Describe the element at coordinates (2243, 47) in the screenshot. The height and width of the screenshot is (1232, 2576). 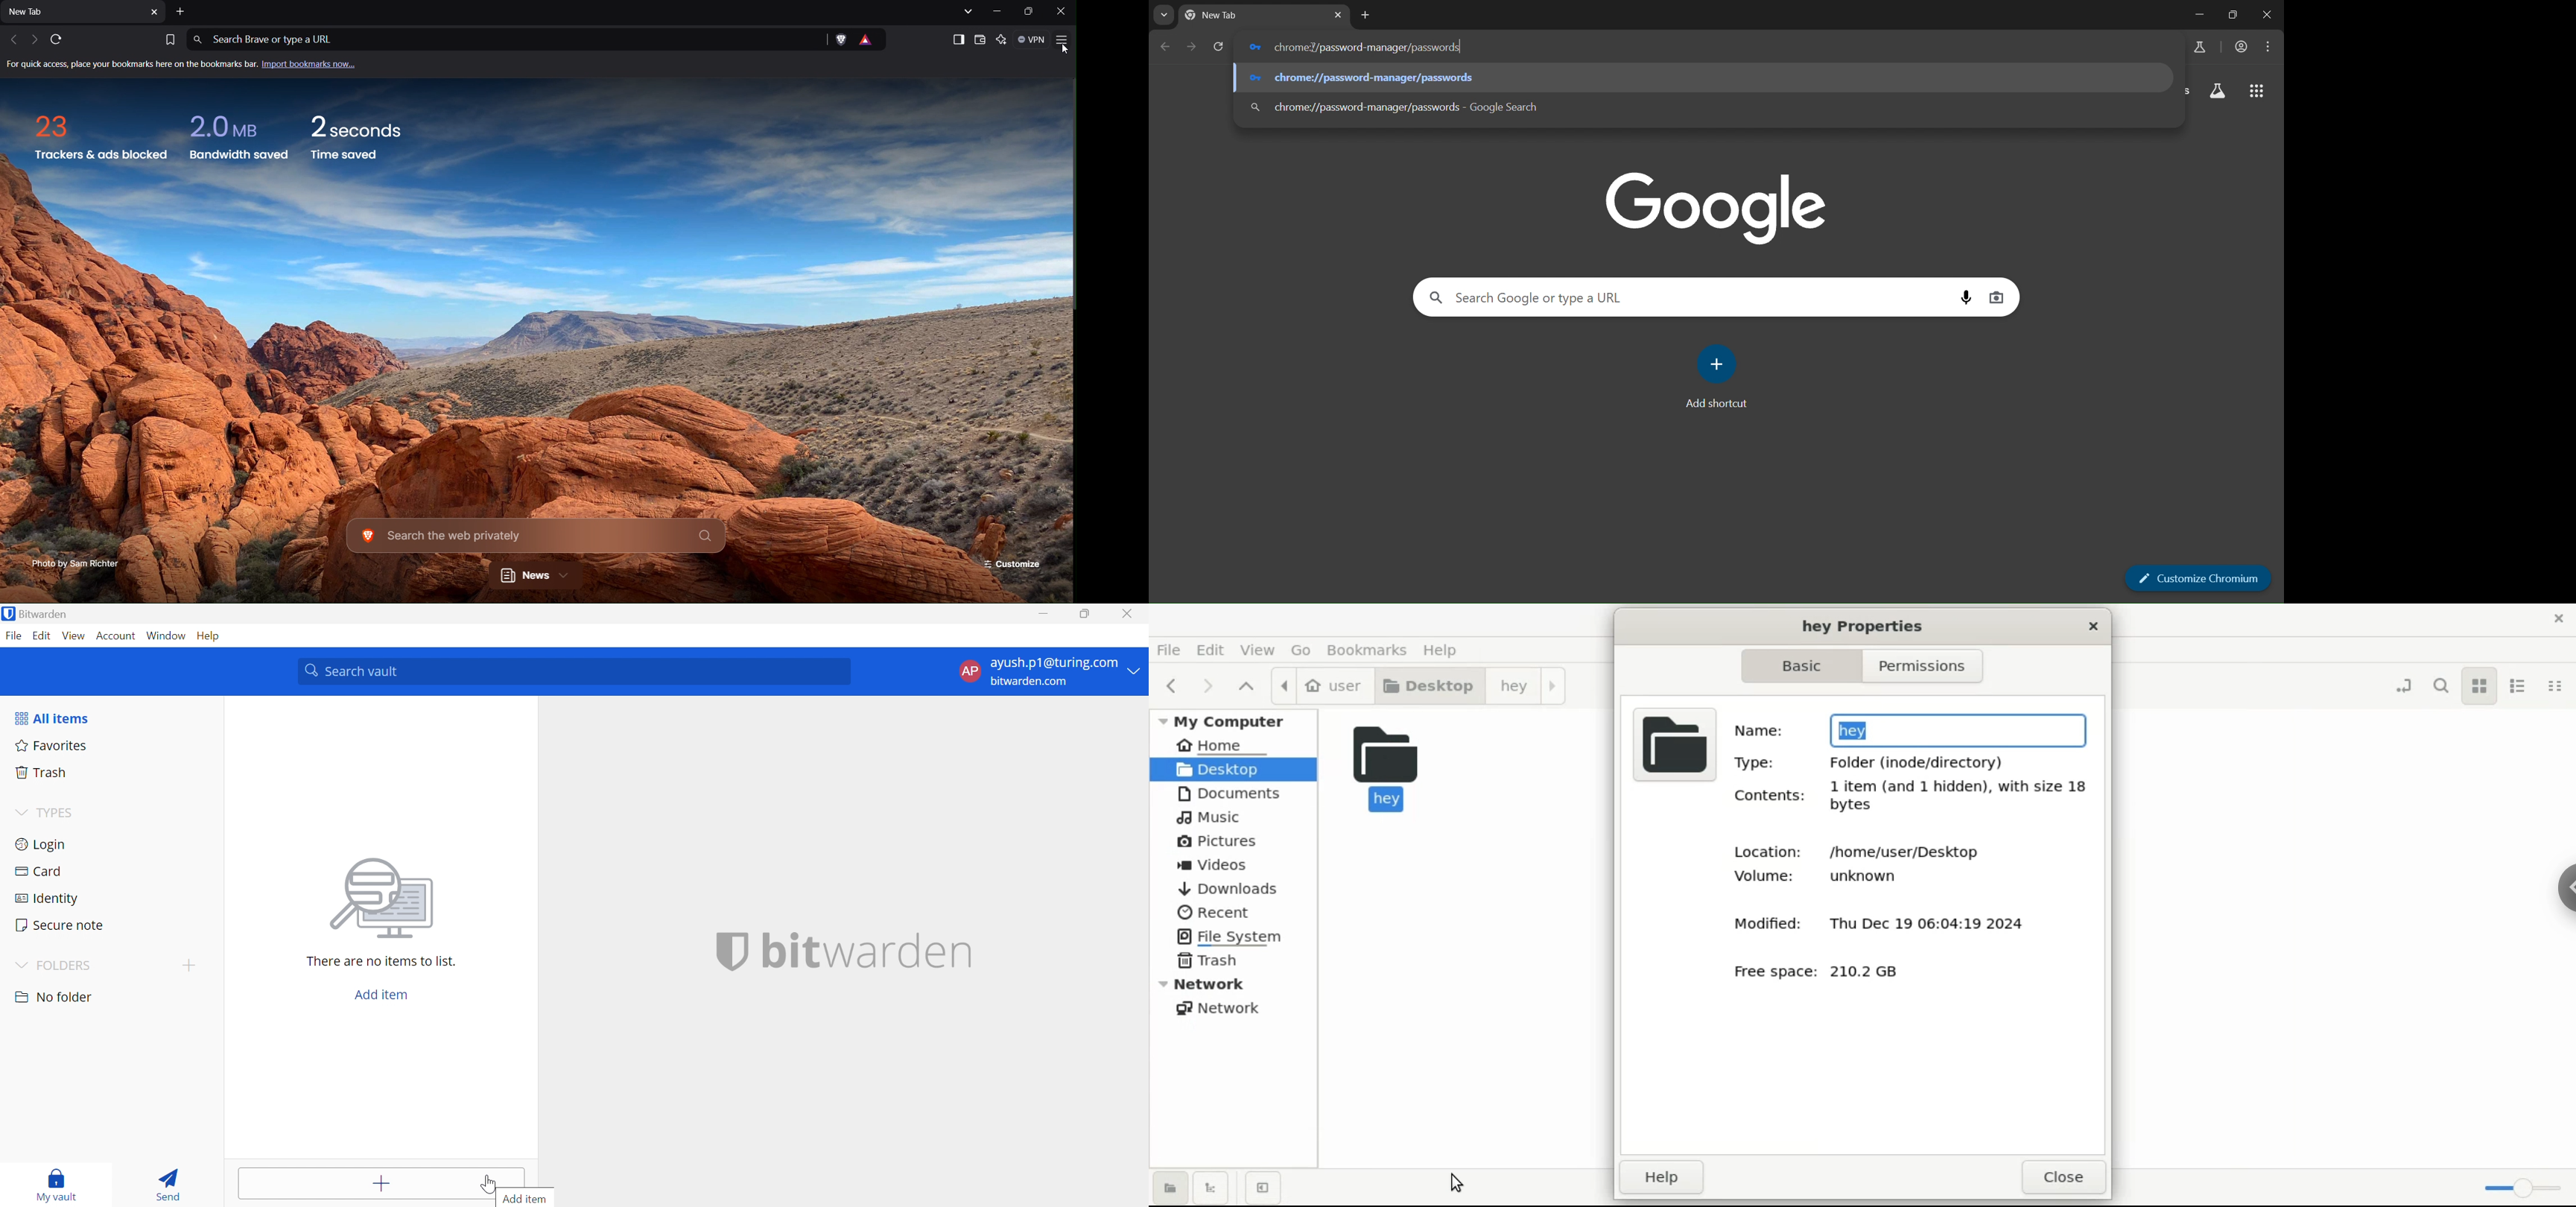
I see `account` at that location.